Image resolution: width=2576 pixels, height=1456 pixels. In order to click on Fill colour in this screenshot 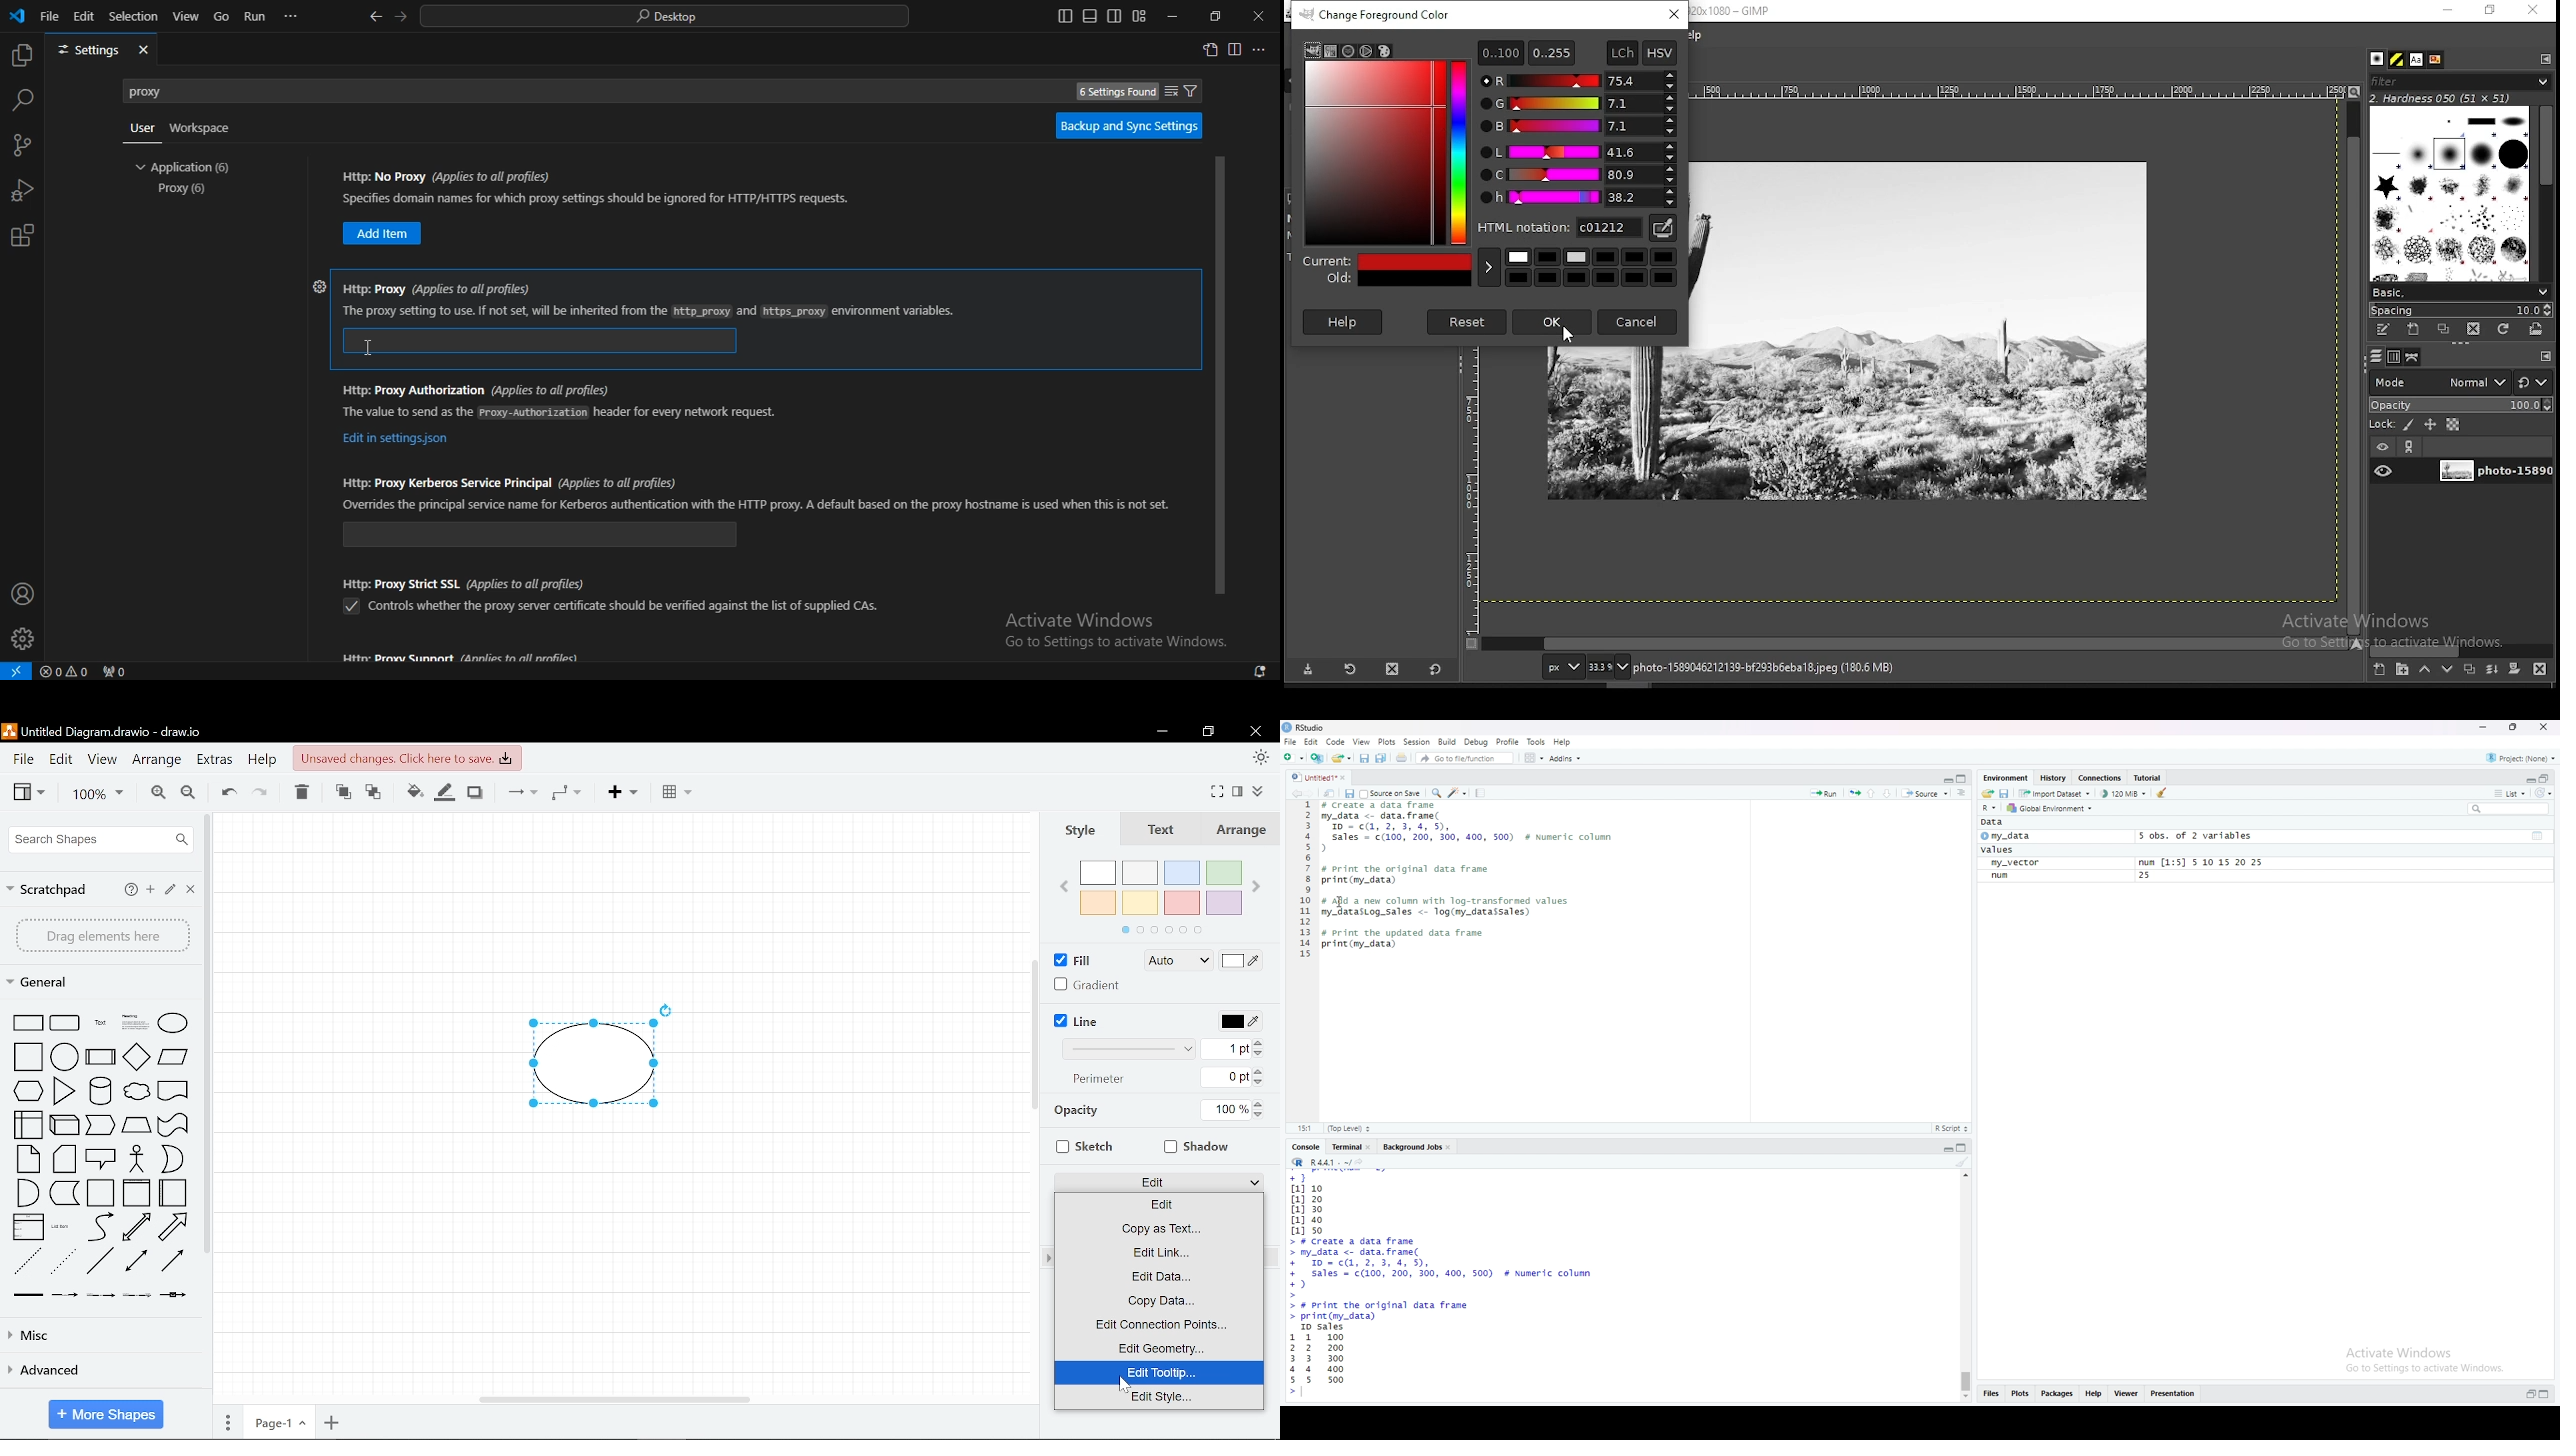, I will do `click(412, 793)`.